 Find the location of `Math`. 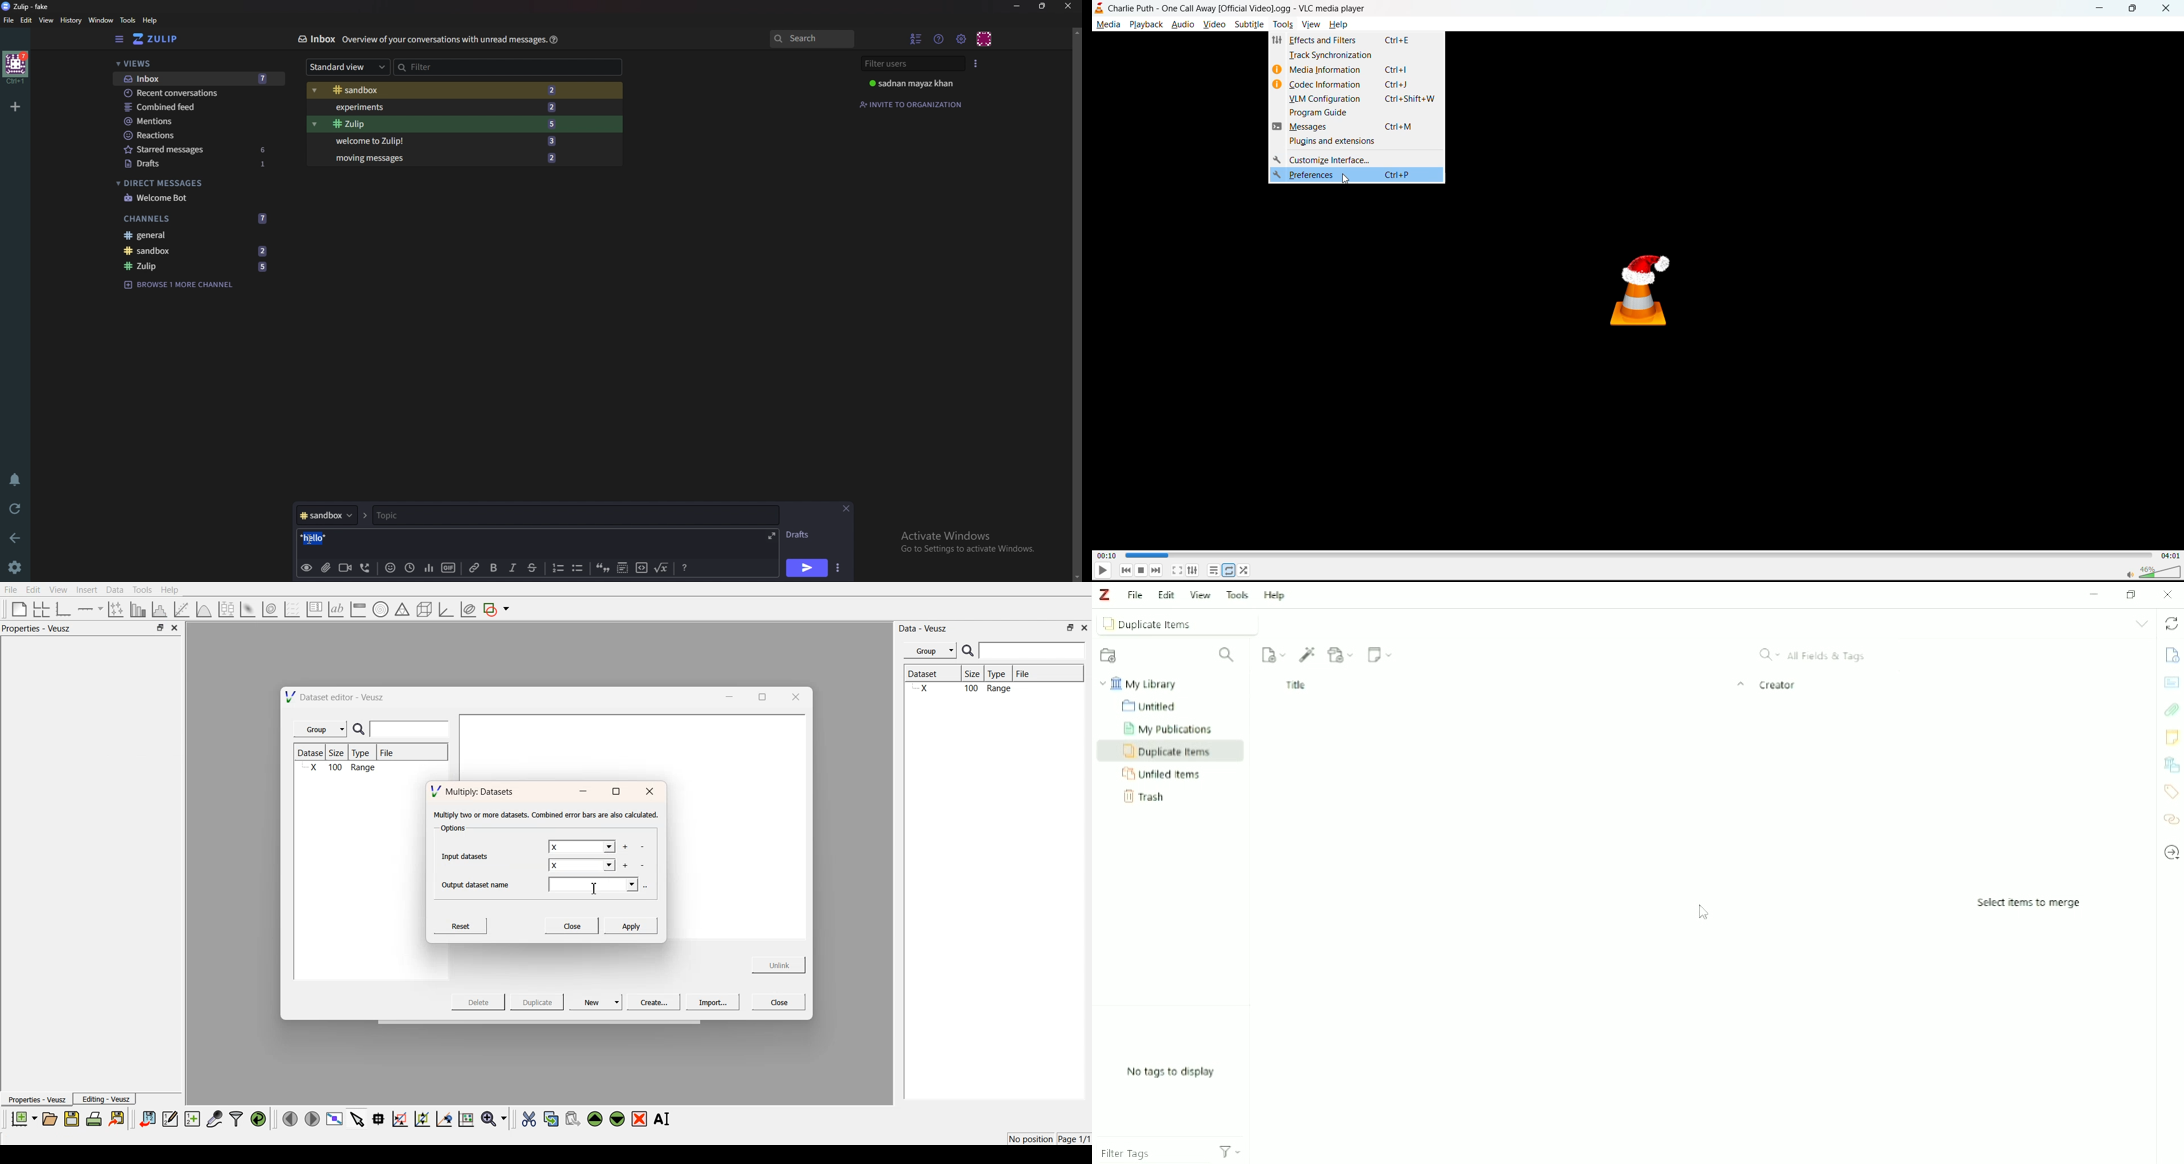

Math is located at coordinates (662, 568).